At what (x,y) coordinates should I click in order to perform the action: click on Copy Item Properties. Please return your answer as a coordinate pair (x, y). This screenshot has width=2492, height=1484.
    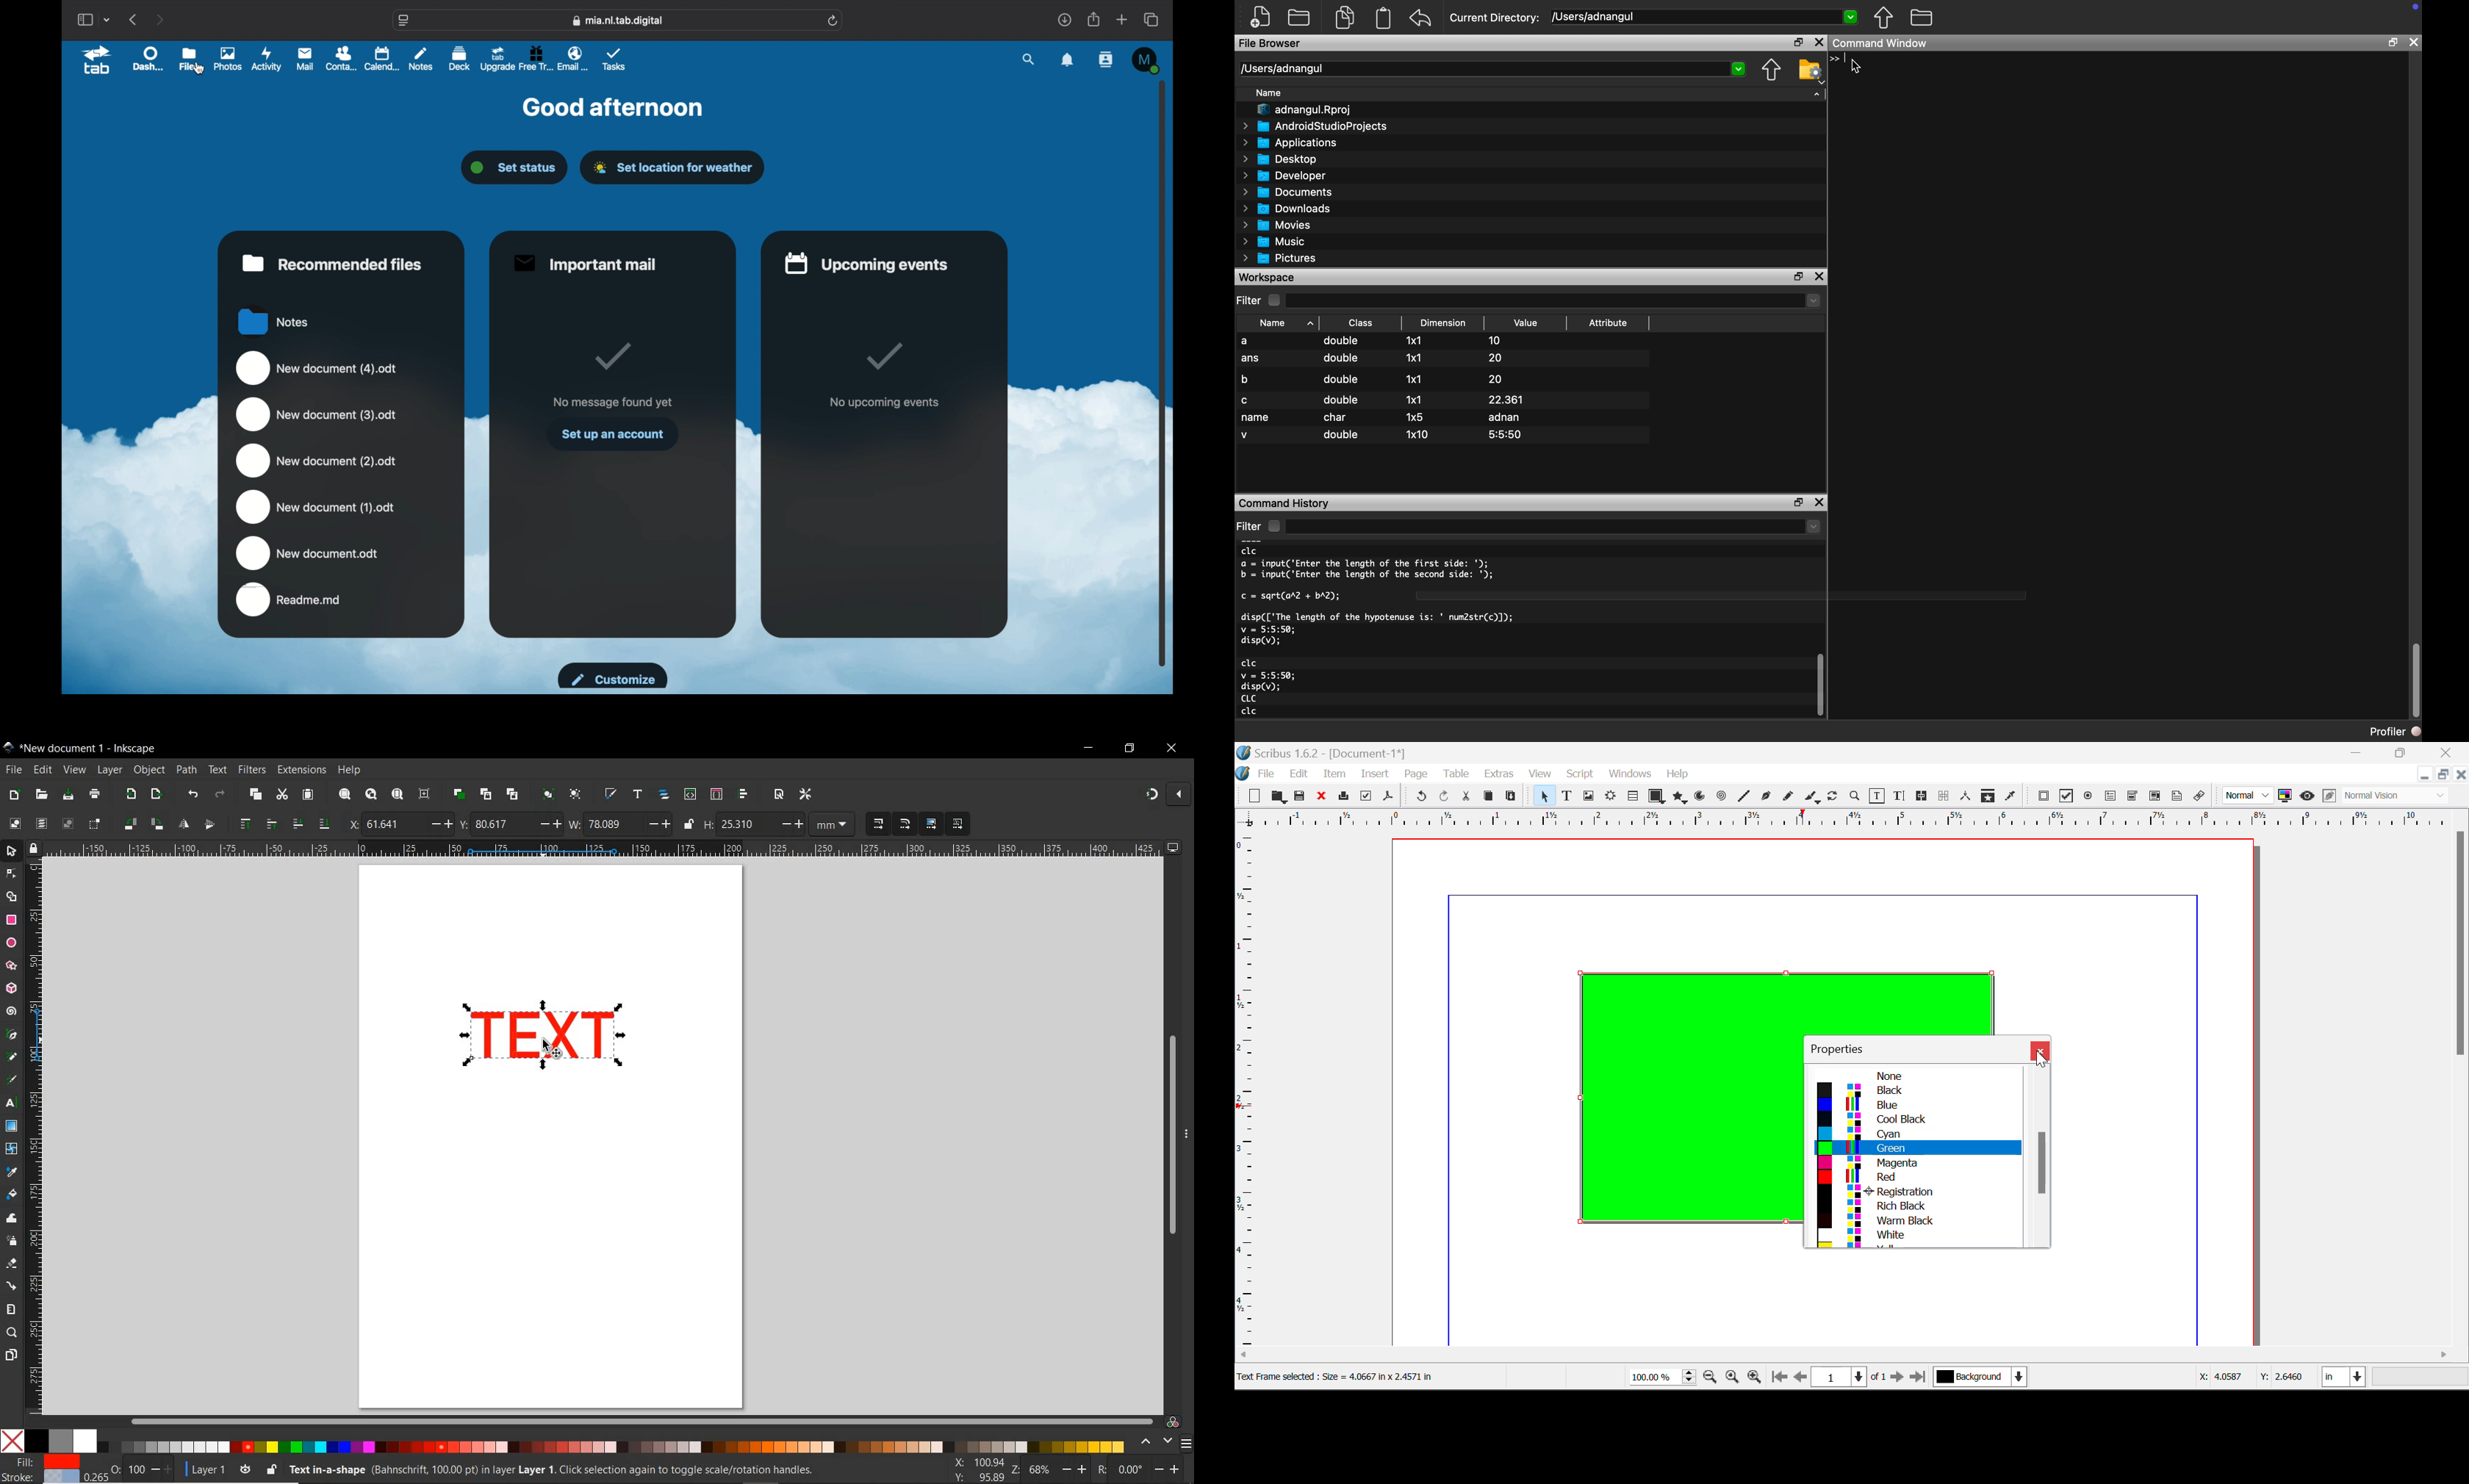
    Looking at the image, I should click on (1987, 796).